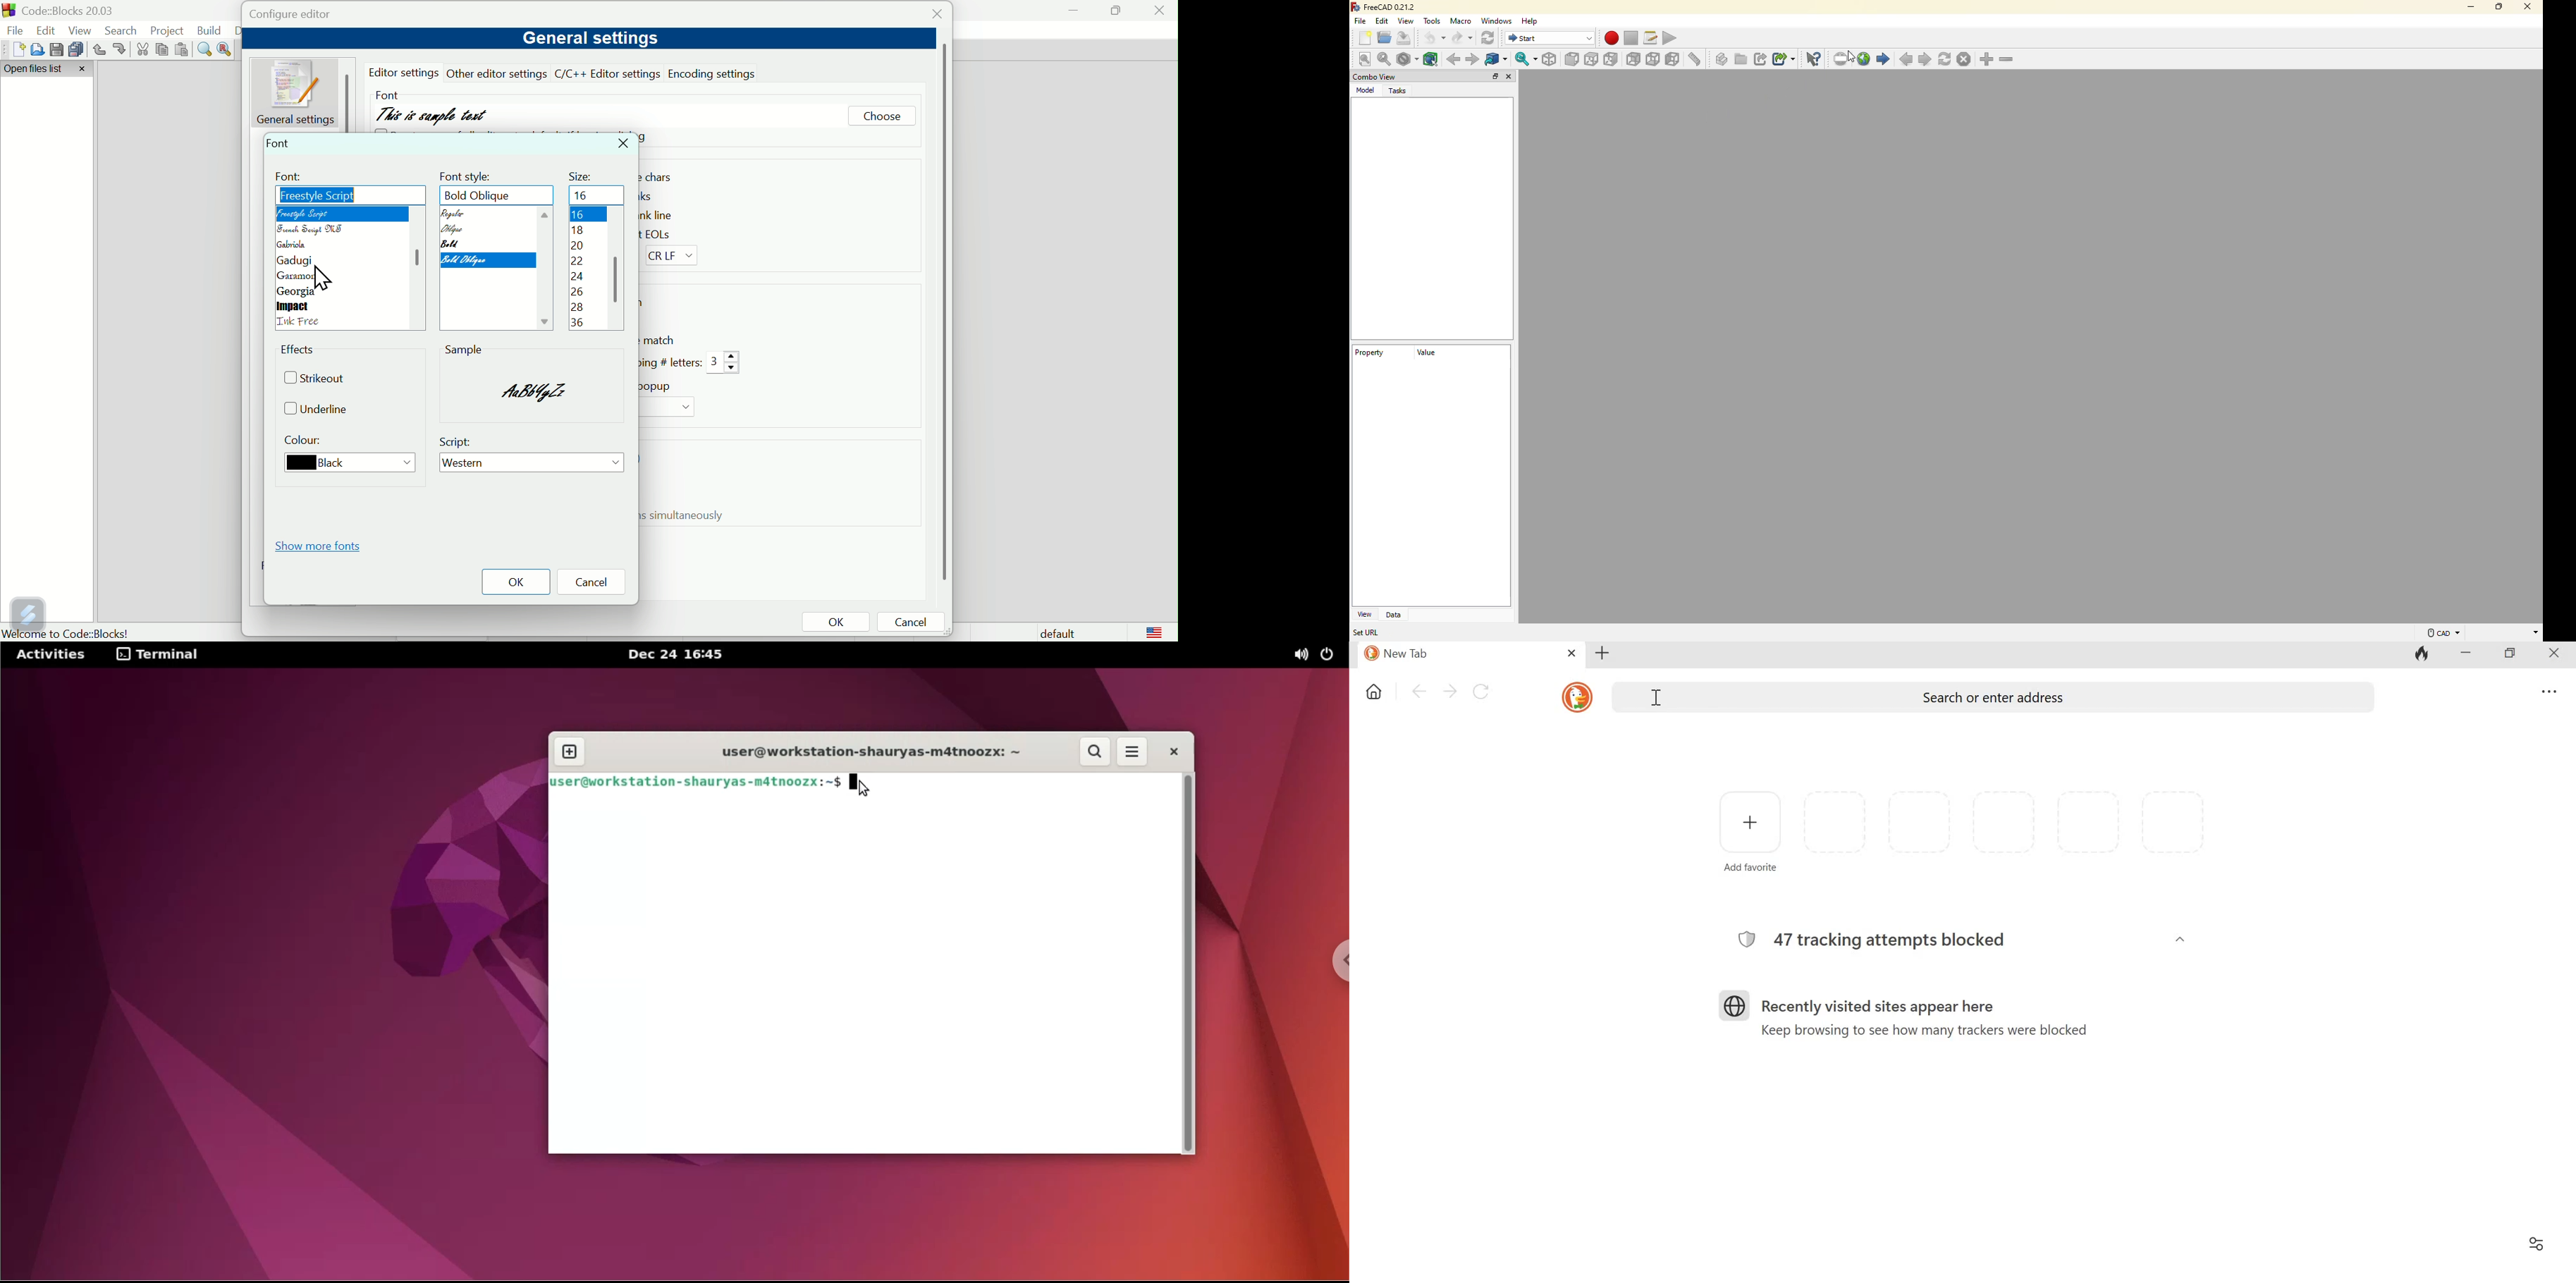 Image resolution: width=2576 pixels, height=1288 pixels. What do you see at coordinates (1742, 58) in the screenshot?
I see `create group` at bounding box center [1742, 58].